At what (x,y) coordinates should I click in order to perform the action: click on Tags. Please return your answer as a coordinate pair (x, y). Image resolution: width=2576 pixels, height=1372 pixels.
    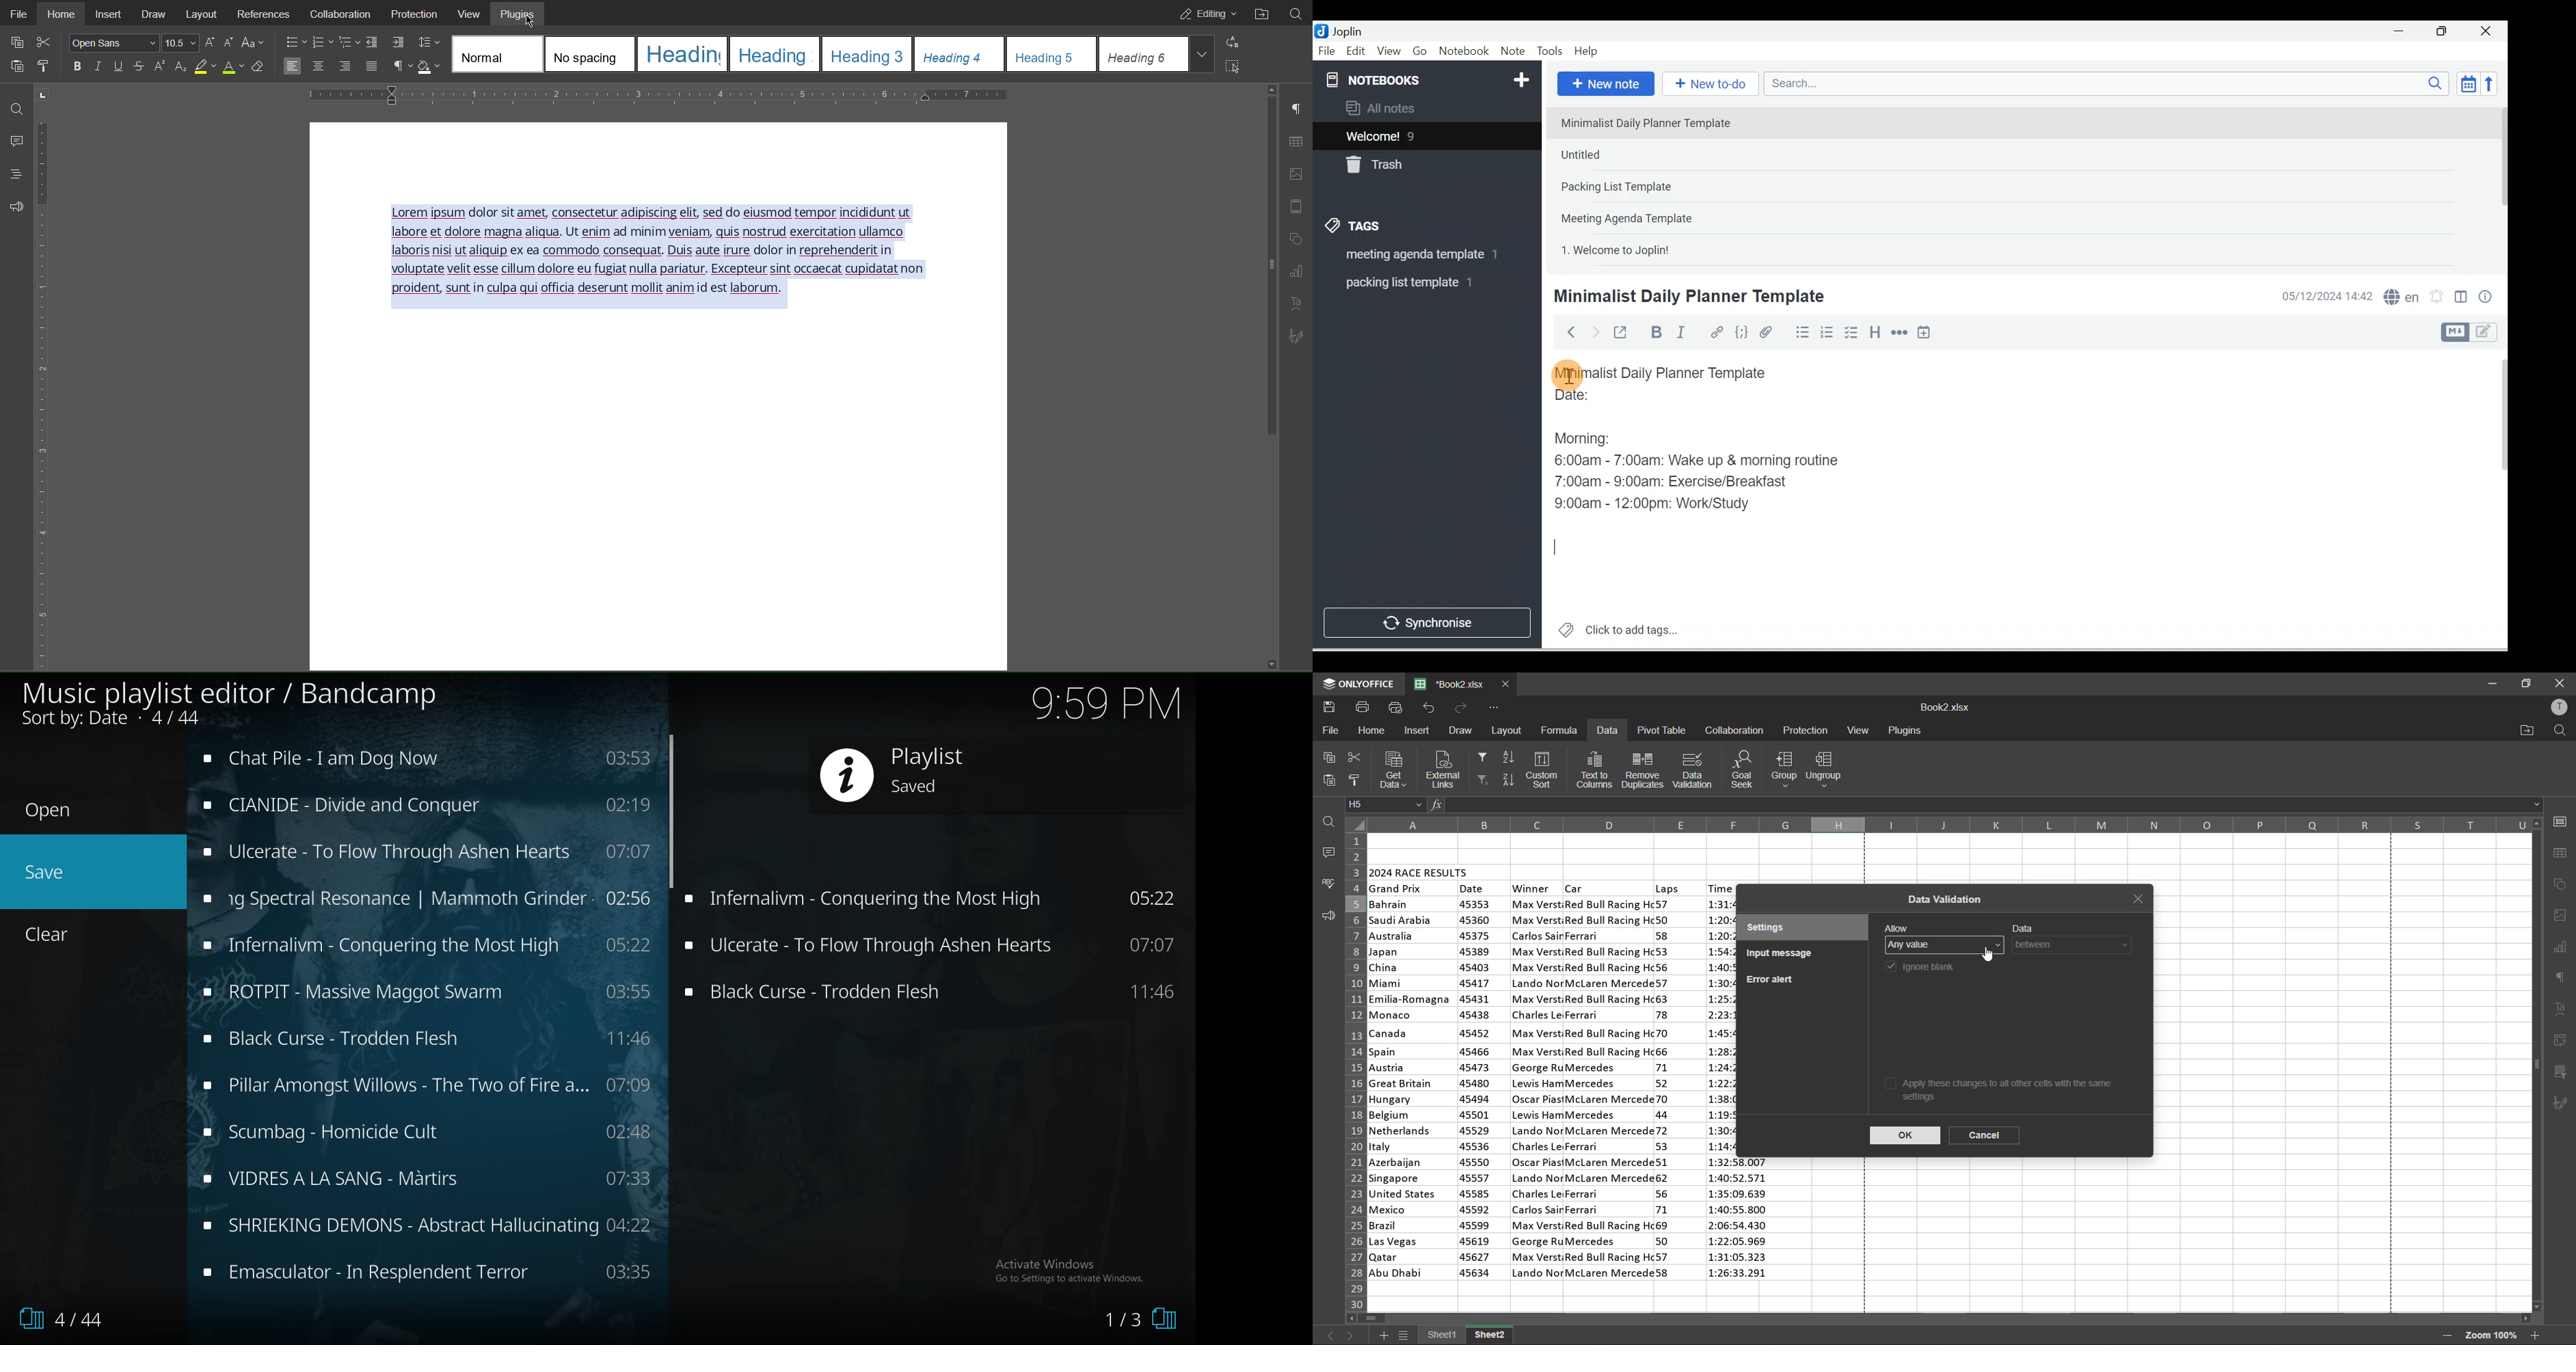
    Looking at the image, I should click on (1357, 228).